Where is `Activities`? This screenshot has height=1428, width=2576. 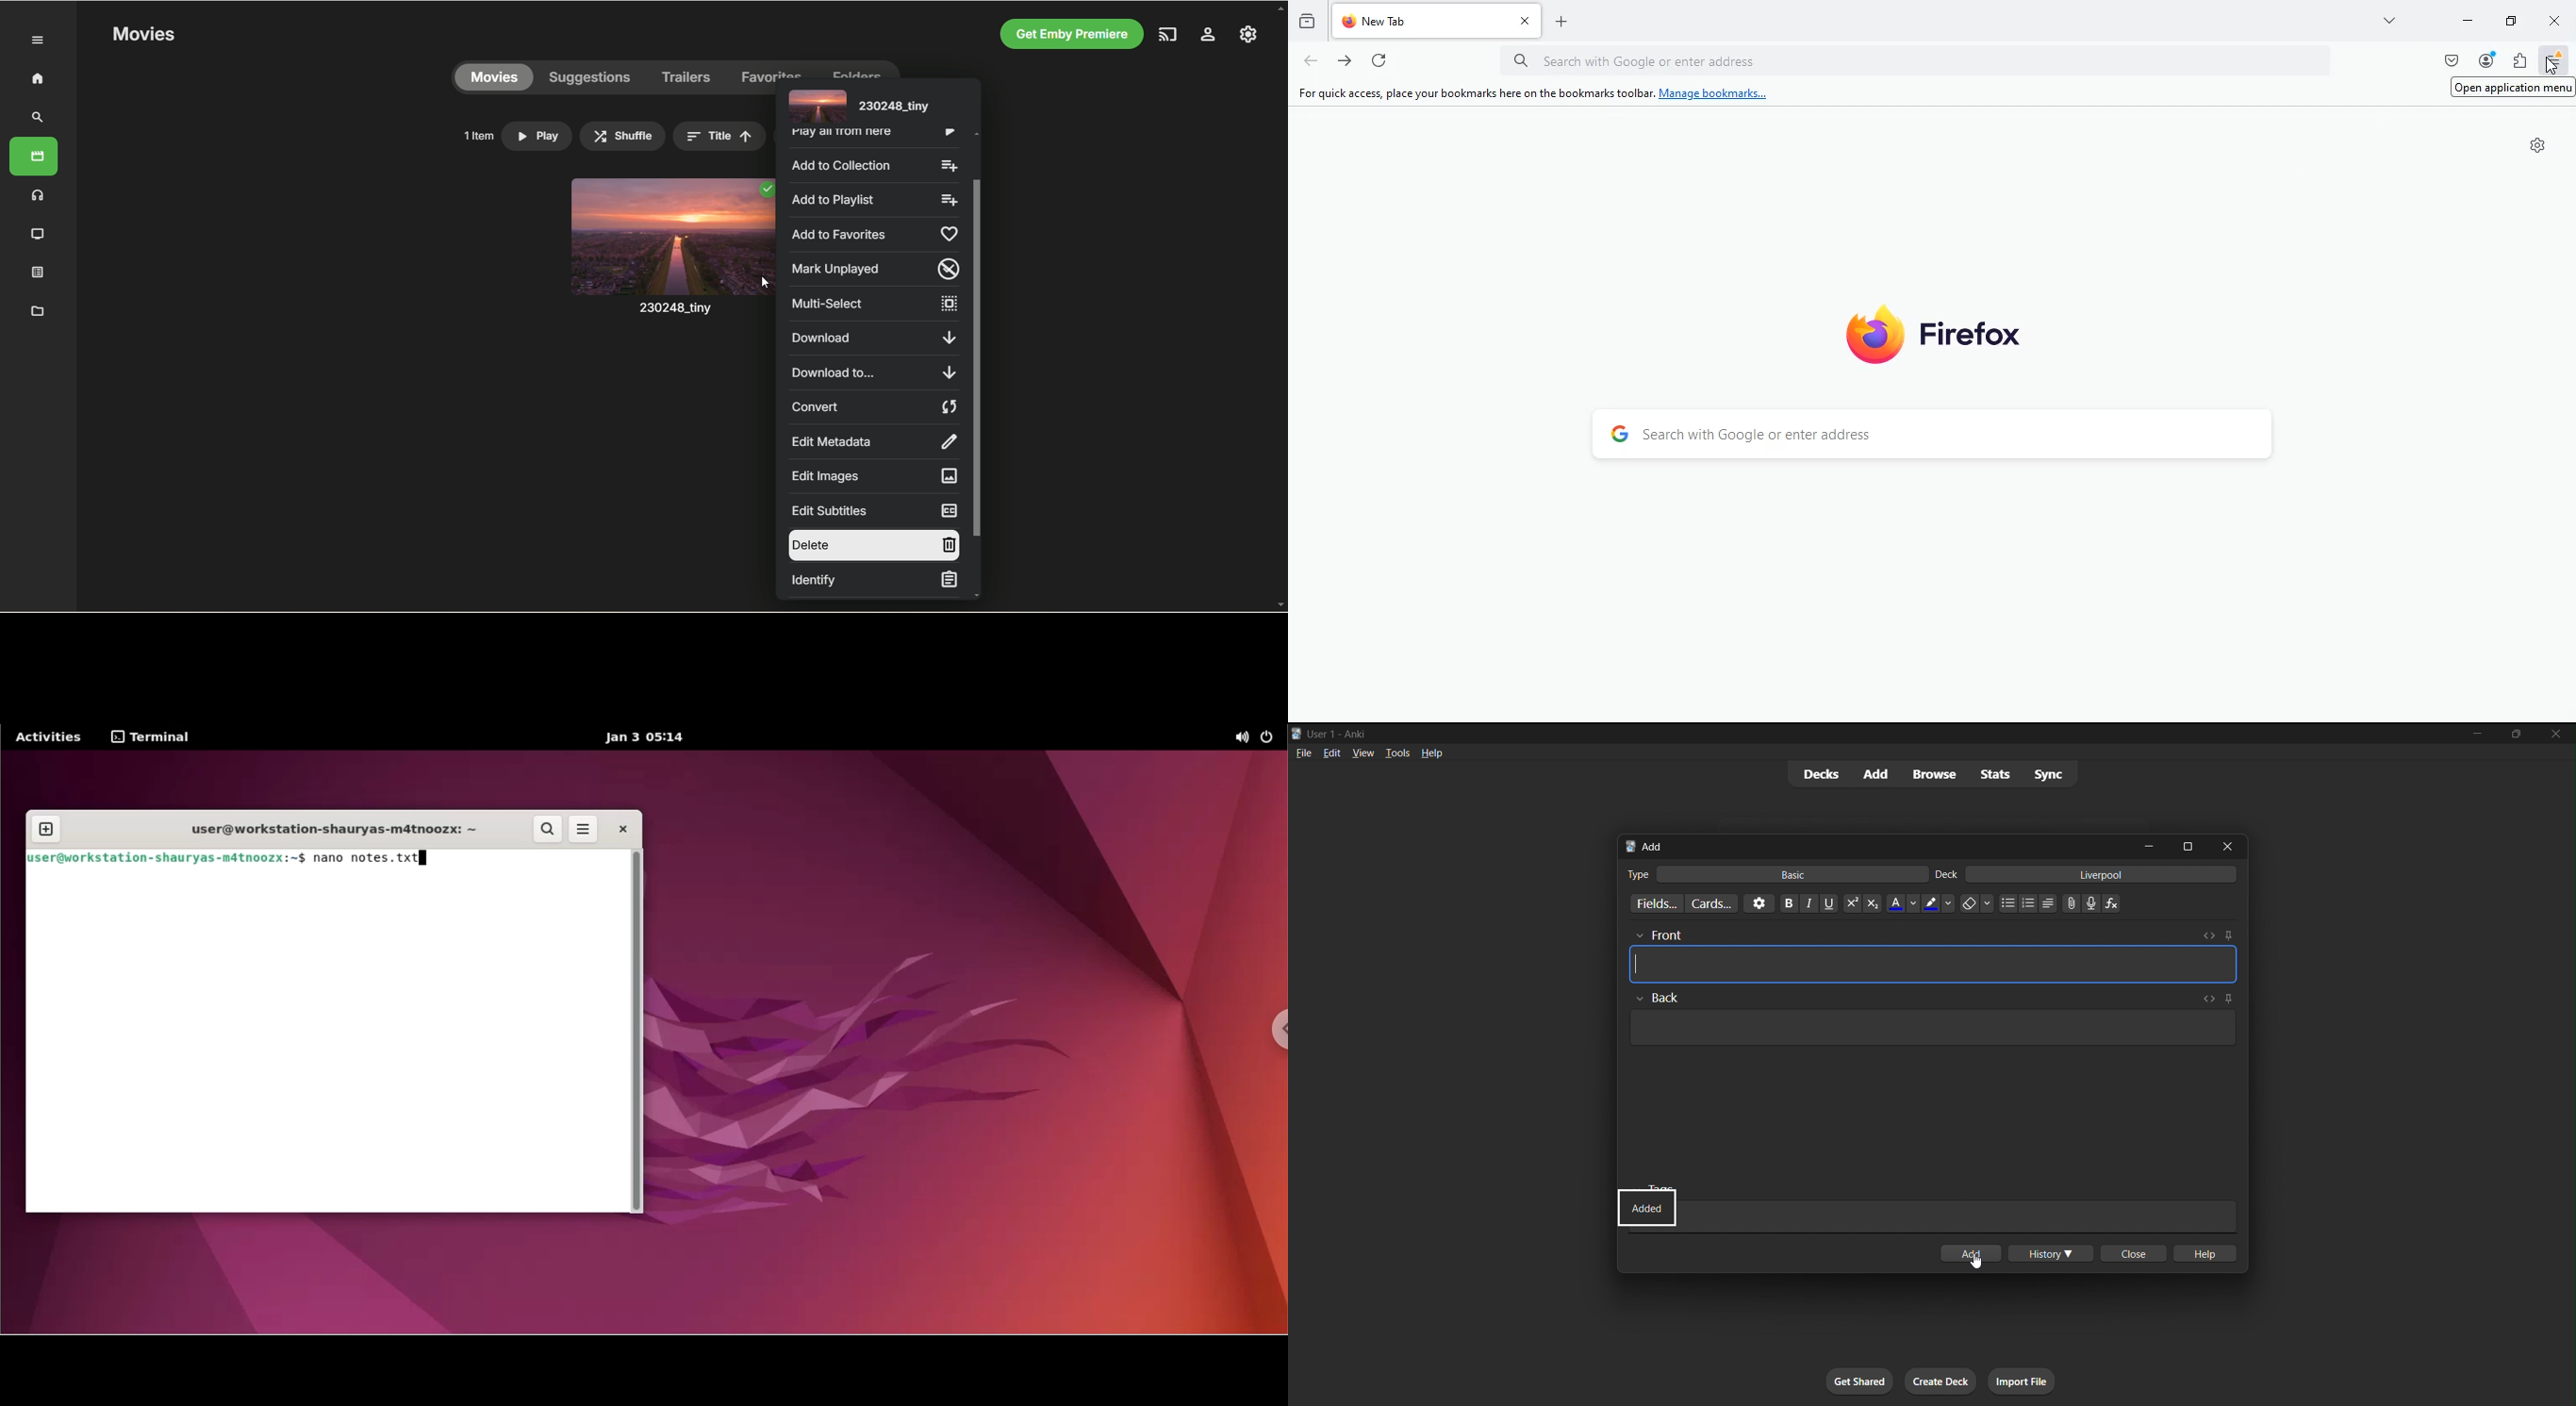
Activities is located at coordinates (49, 736).